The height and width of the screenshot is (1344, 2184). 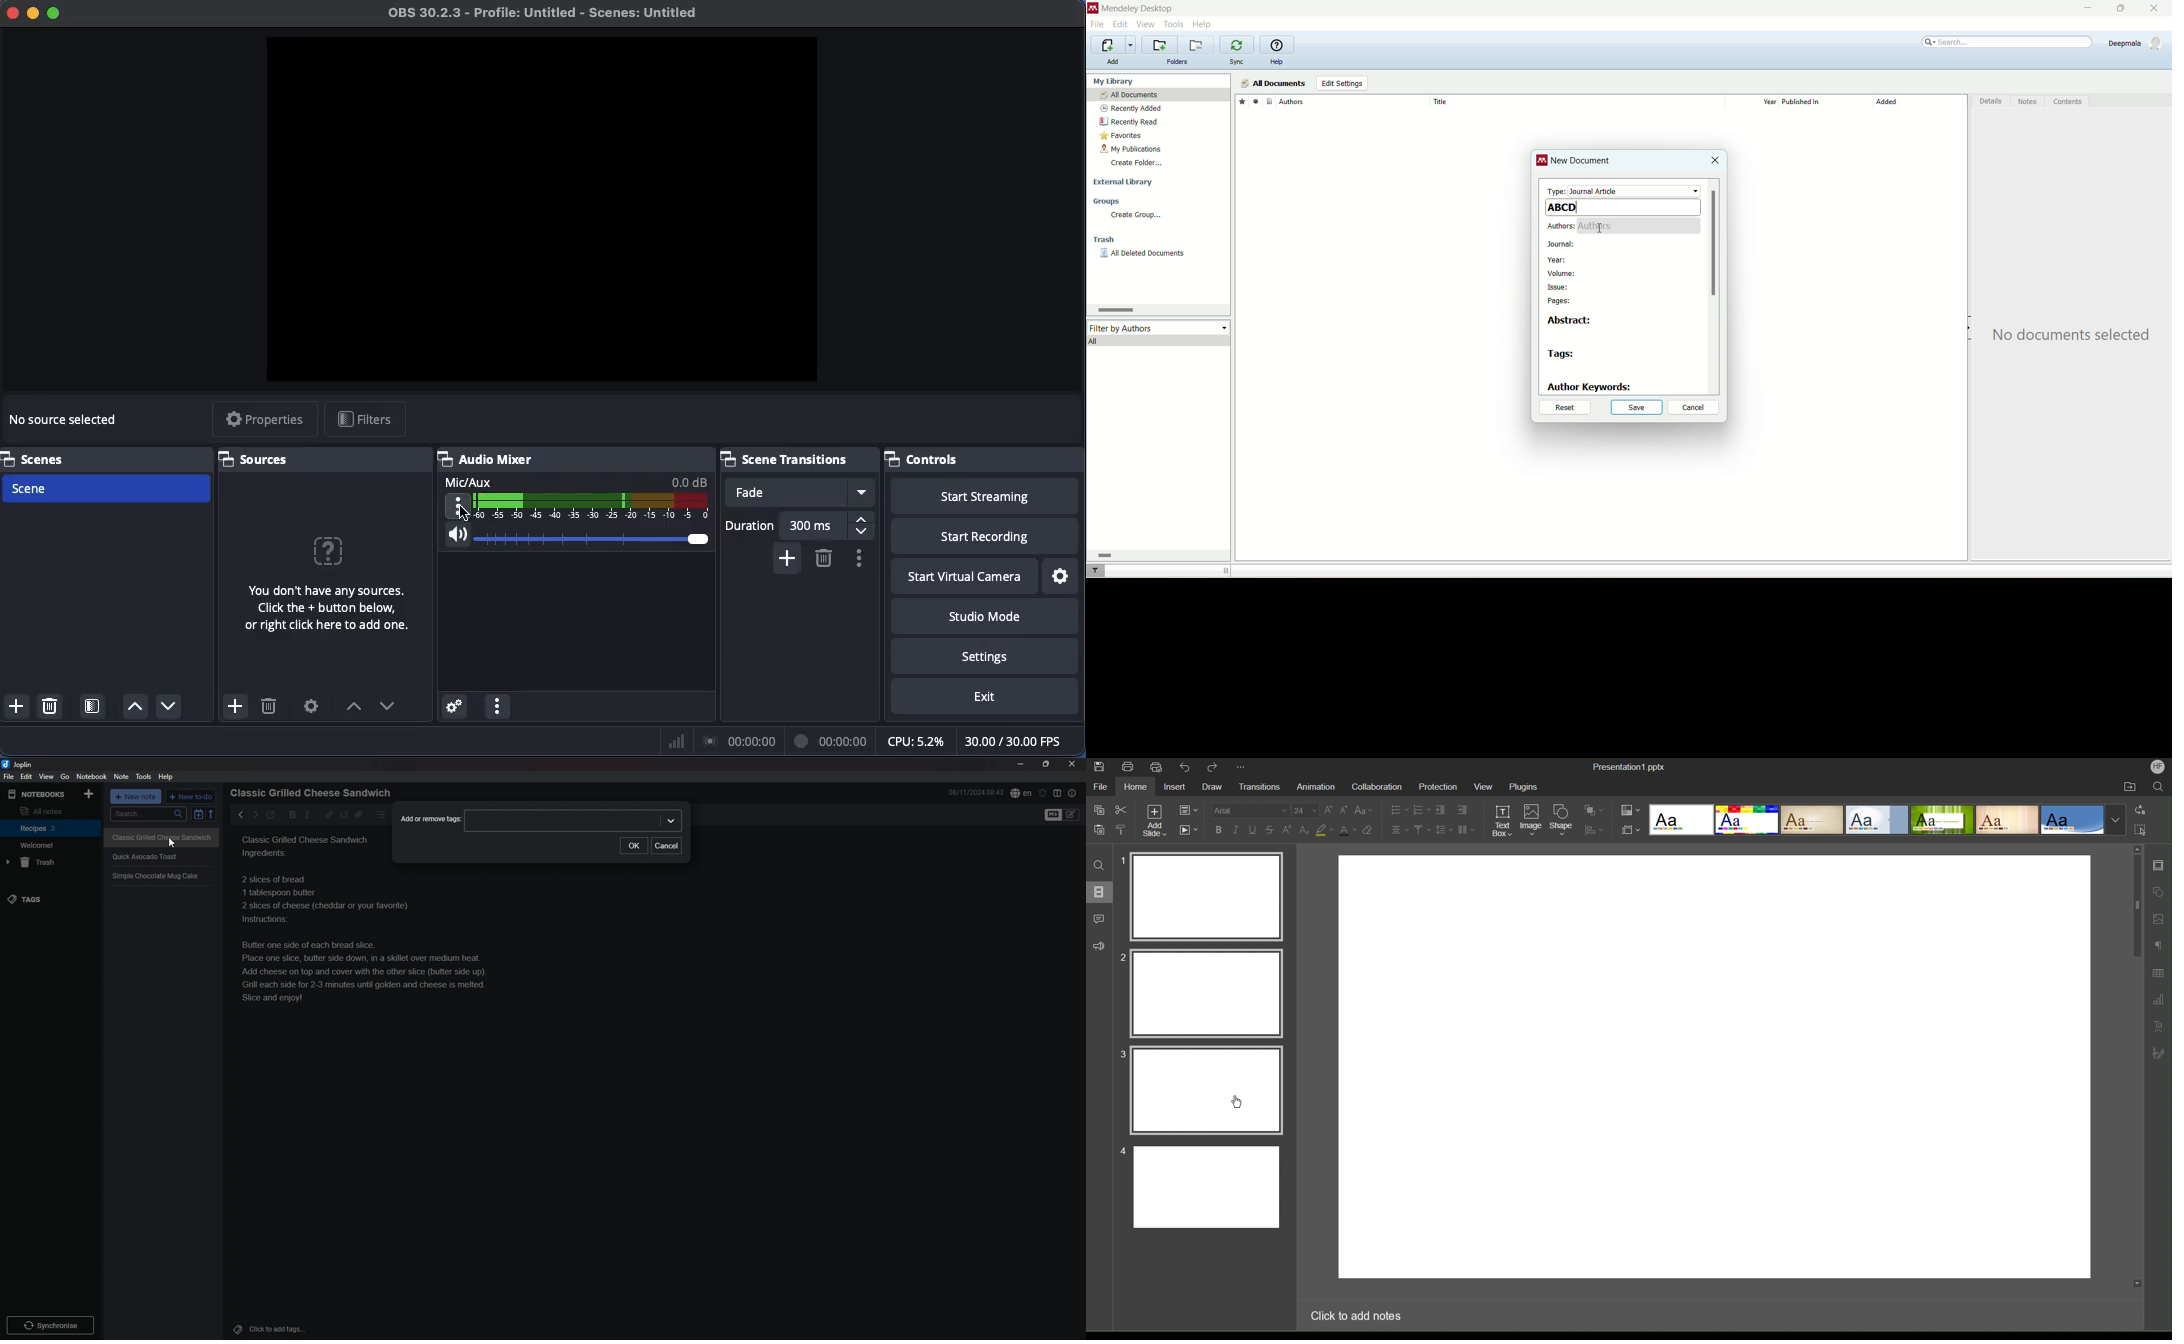 What do you see at coordinates (976, 792) in the screenshot?
I see `time` at bounding box center [976, 792].